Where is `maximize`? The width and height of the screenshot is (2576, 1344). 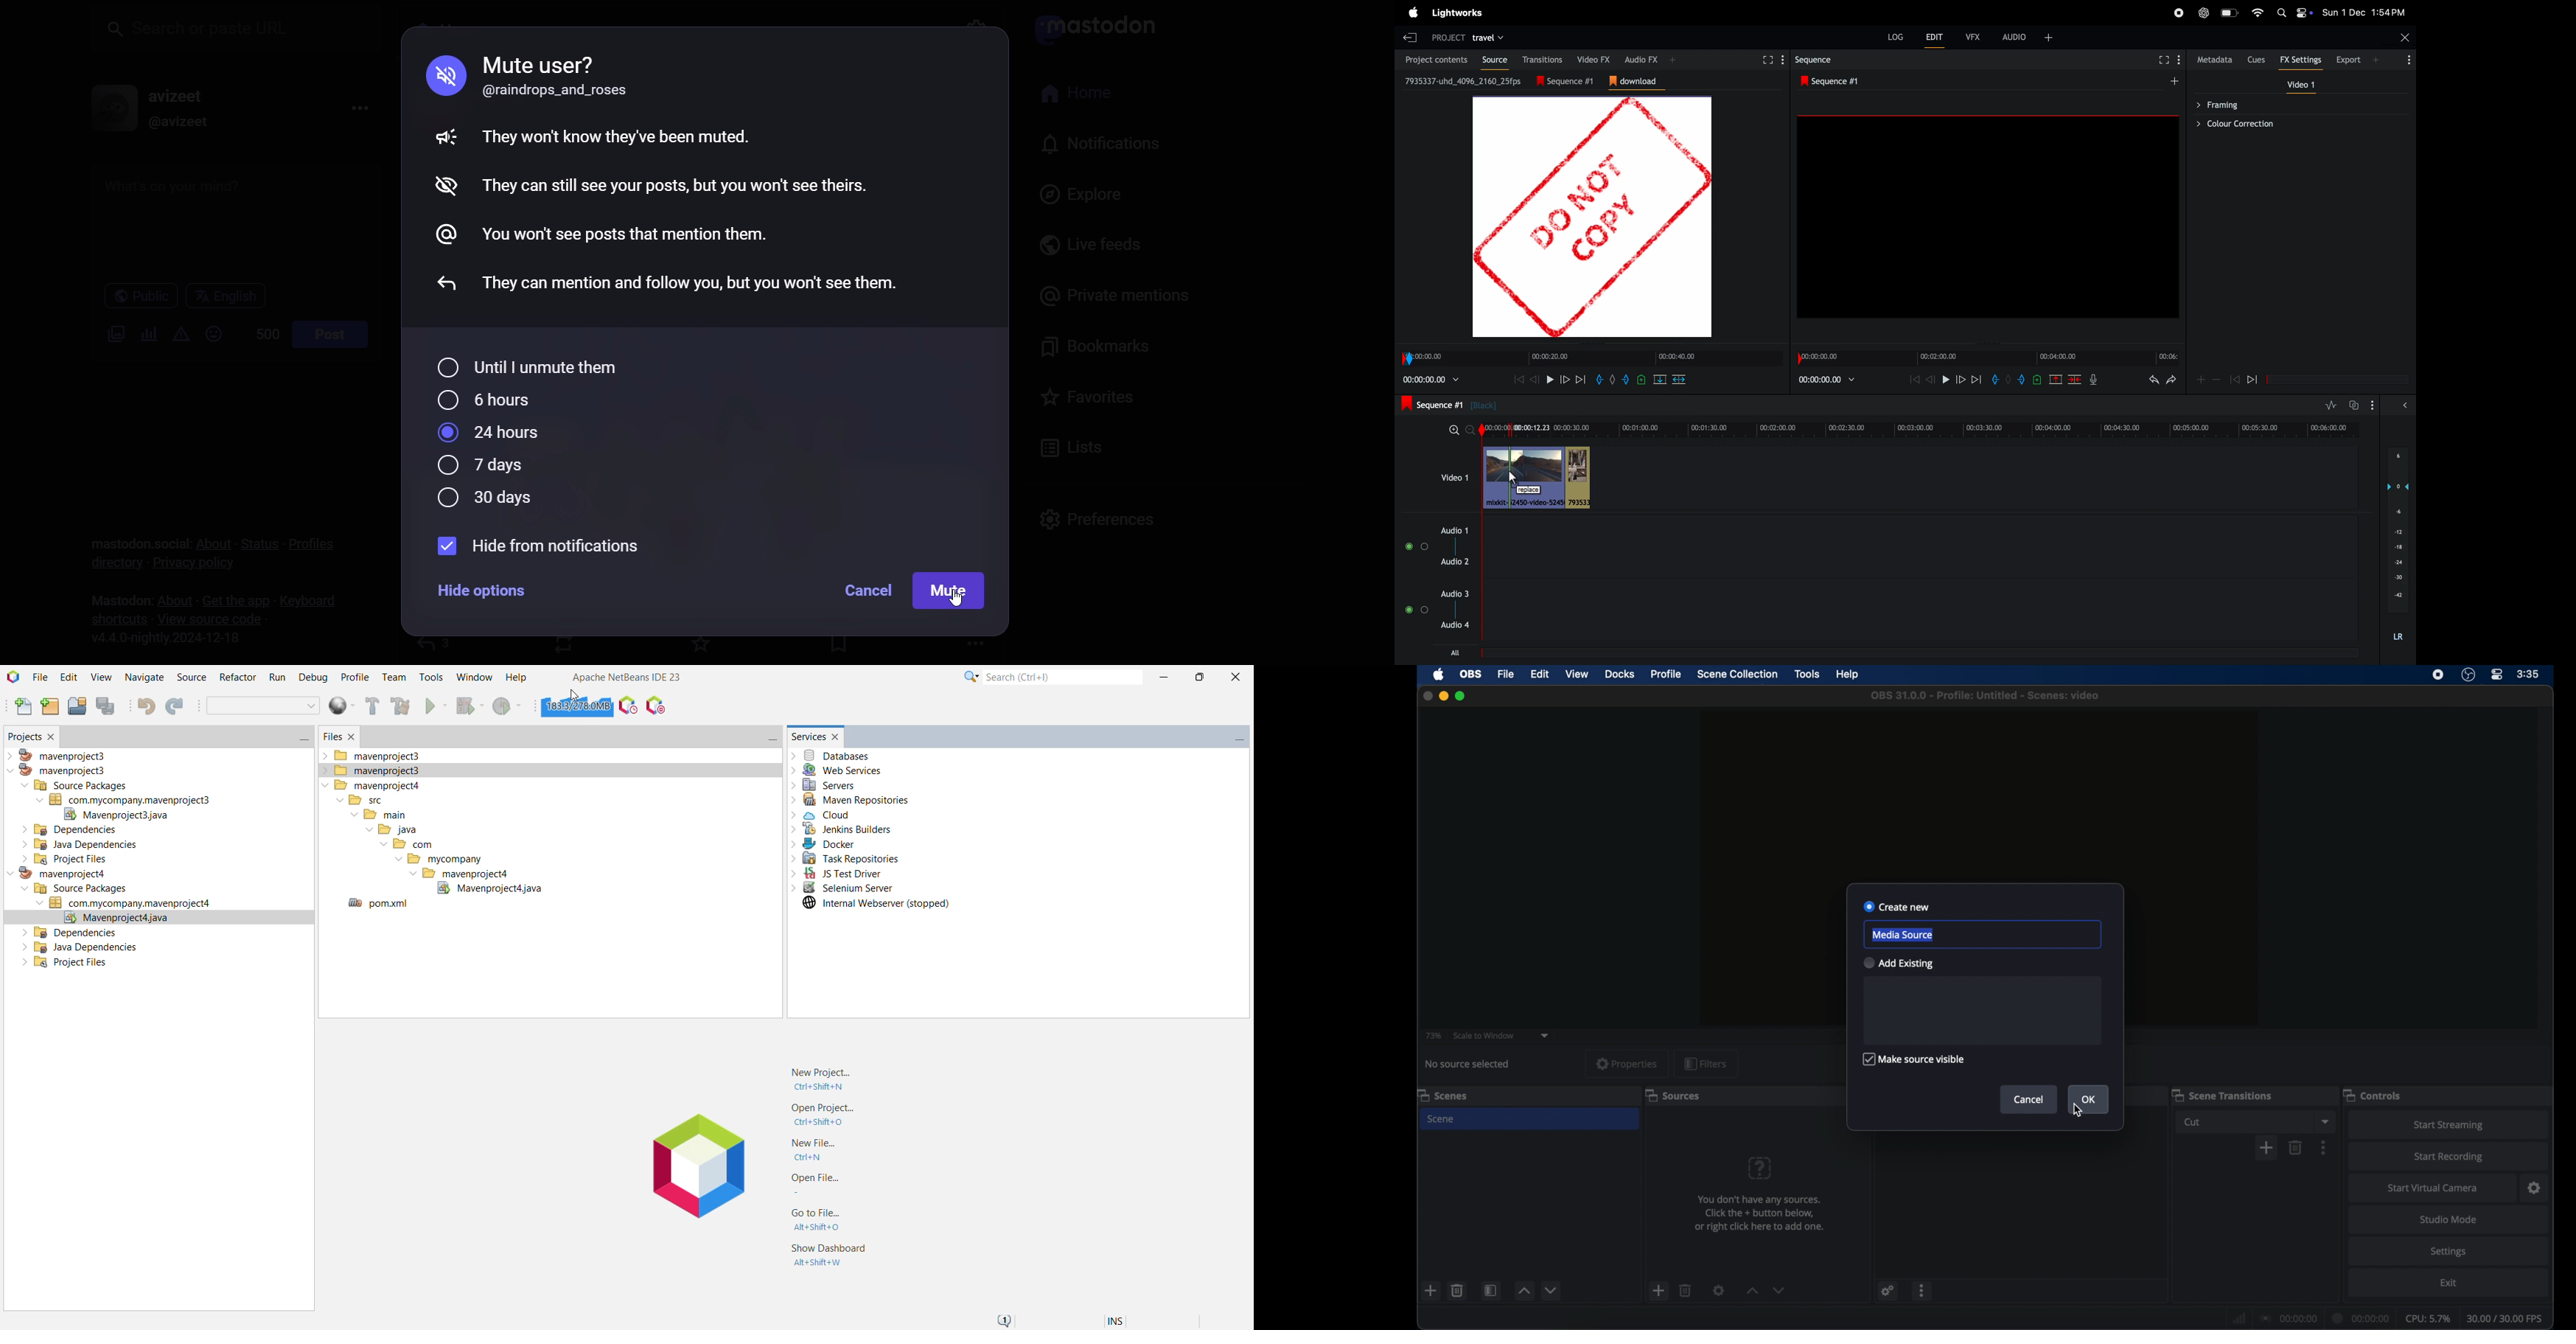 maximize is located at coordinates (1461, 696).